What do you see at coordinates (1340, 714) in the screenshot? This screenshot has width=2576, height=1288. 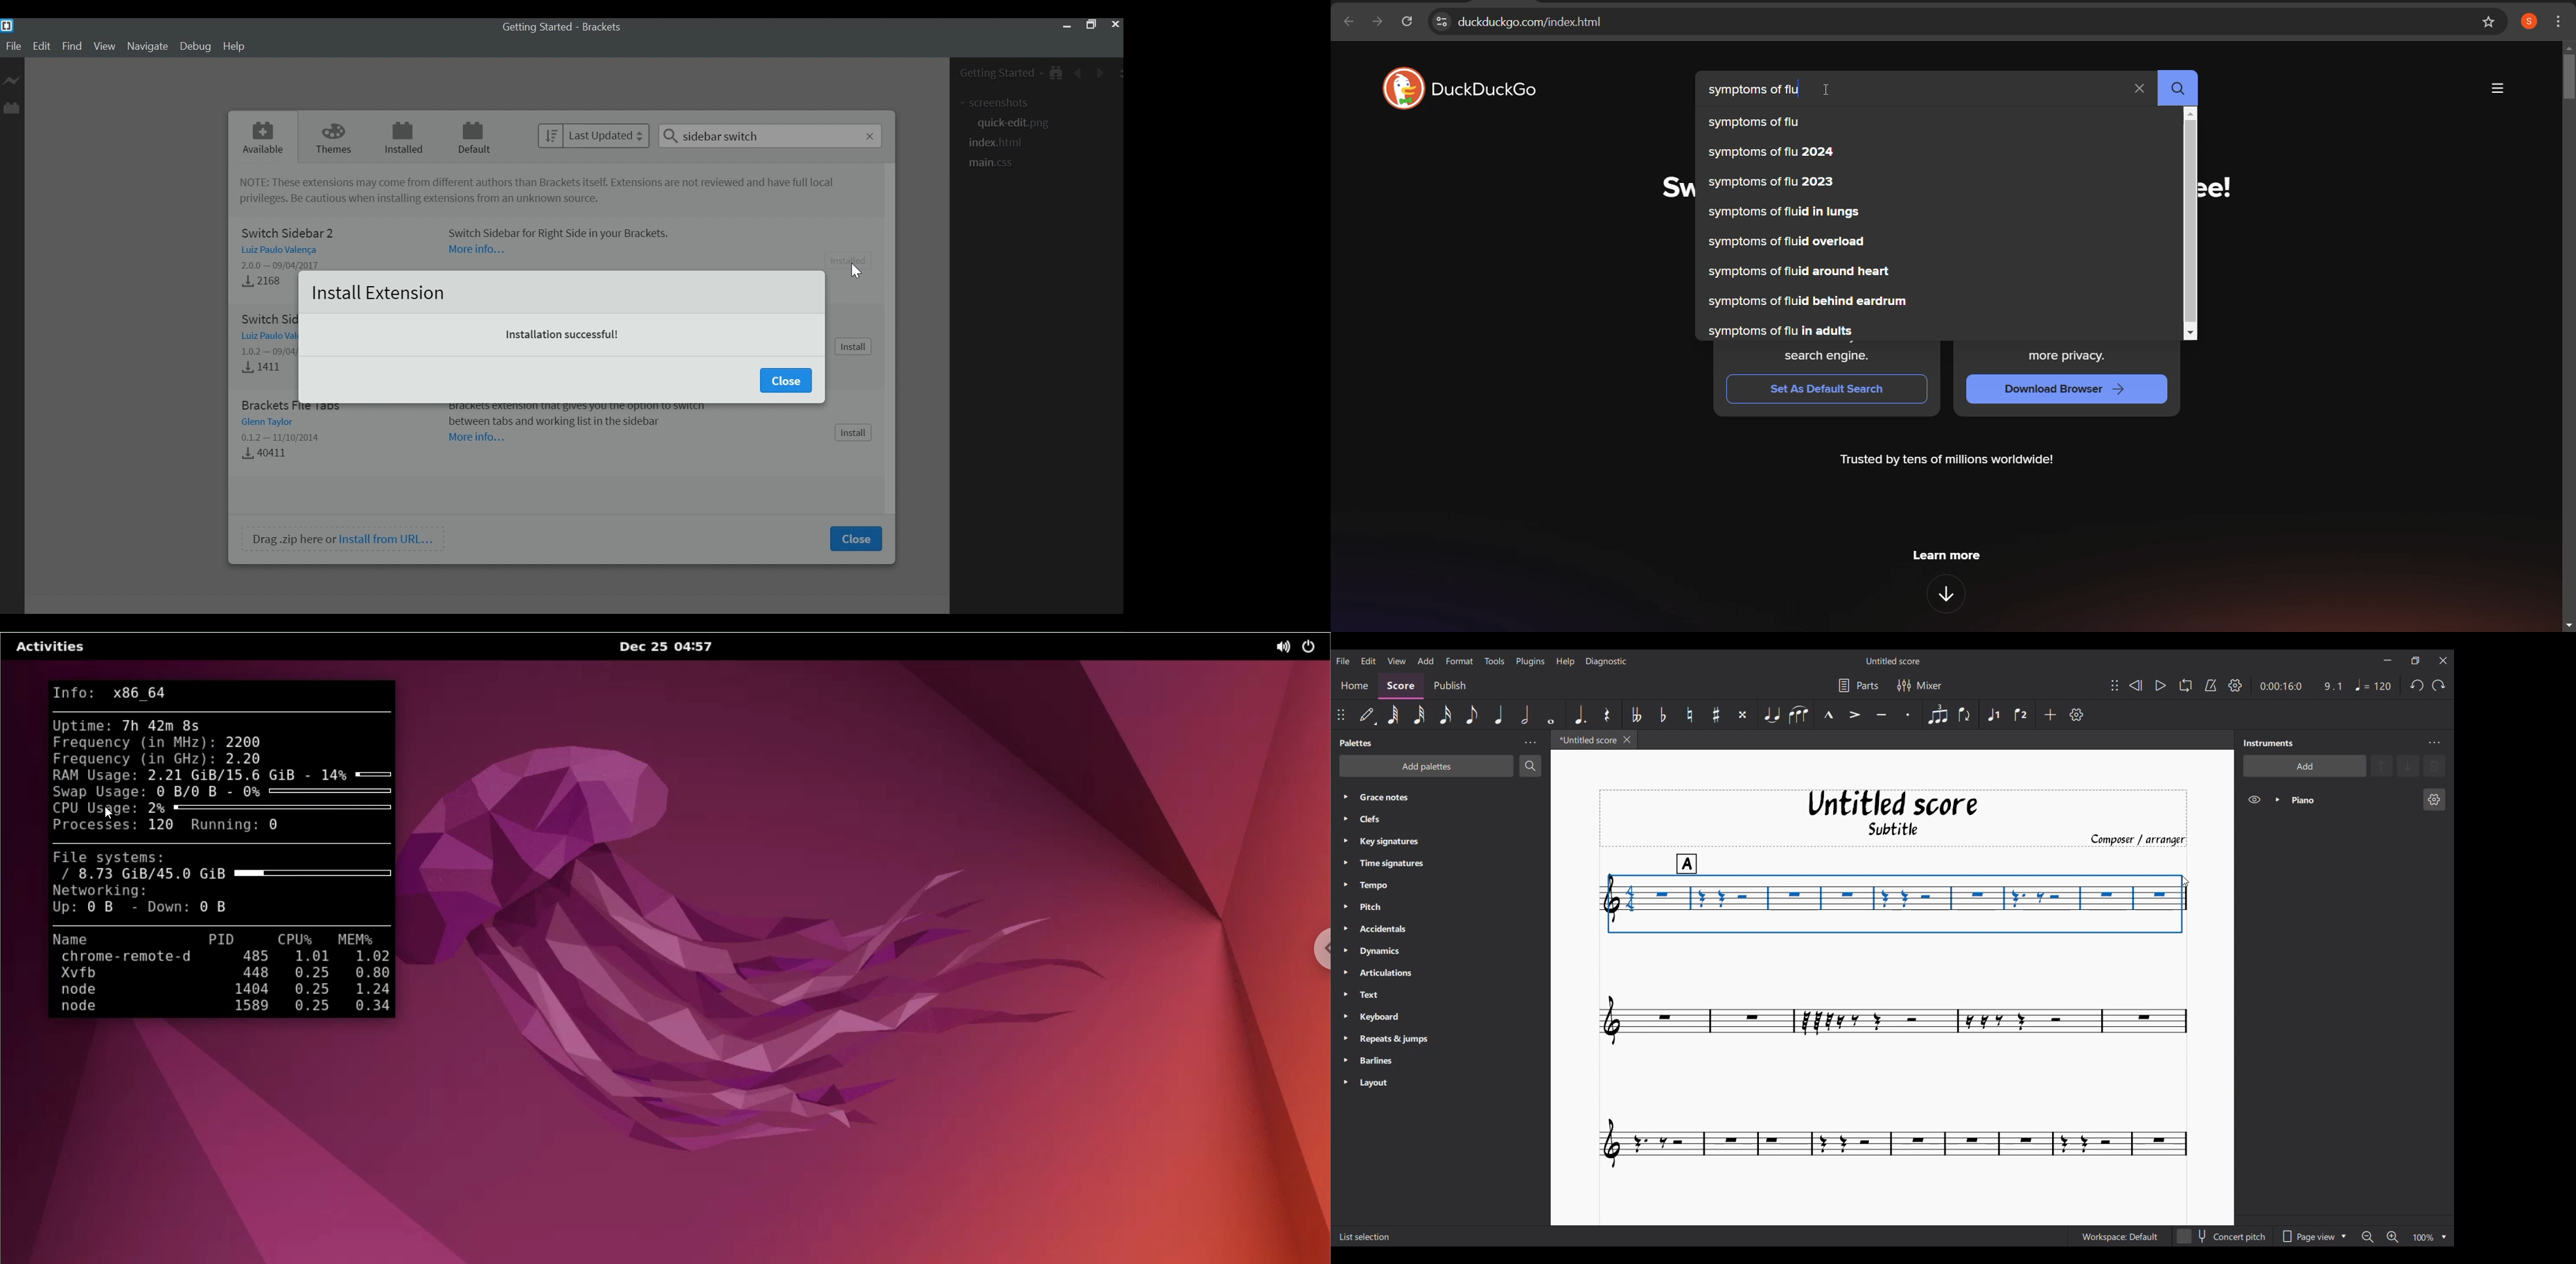 I see `Change position of toolbar attached` at bounding box center [1340, 714].